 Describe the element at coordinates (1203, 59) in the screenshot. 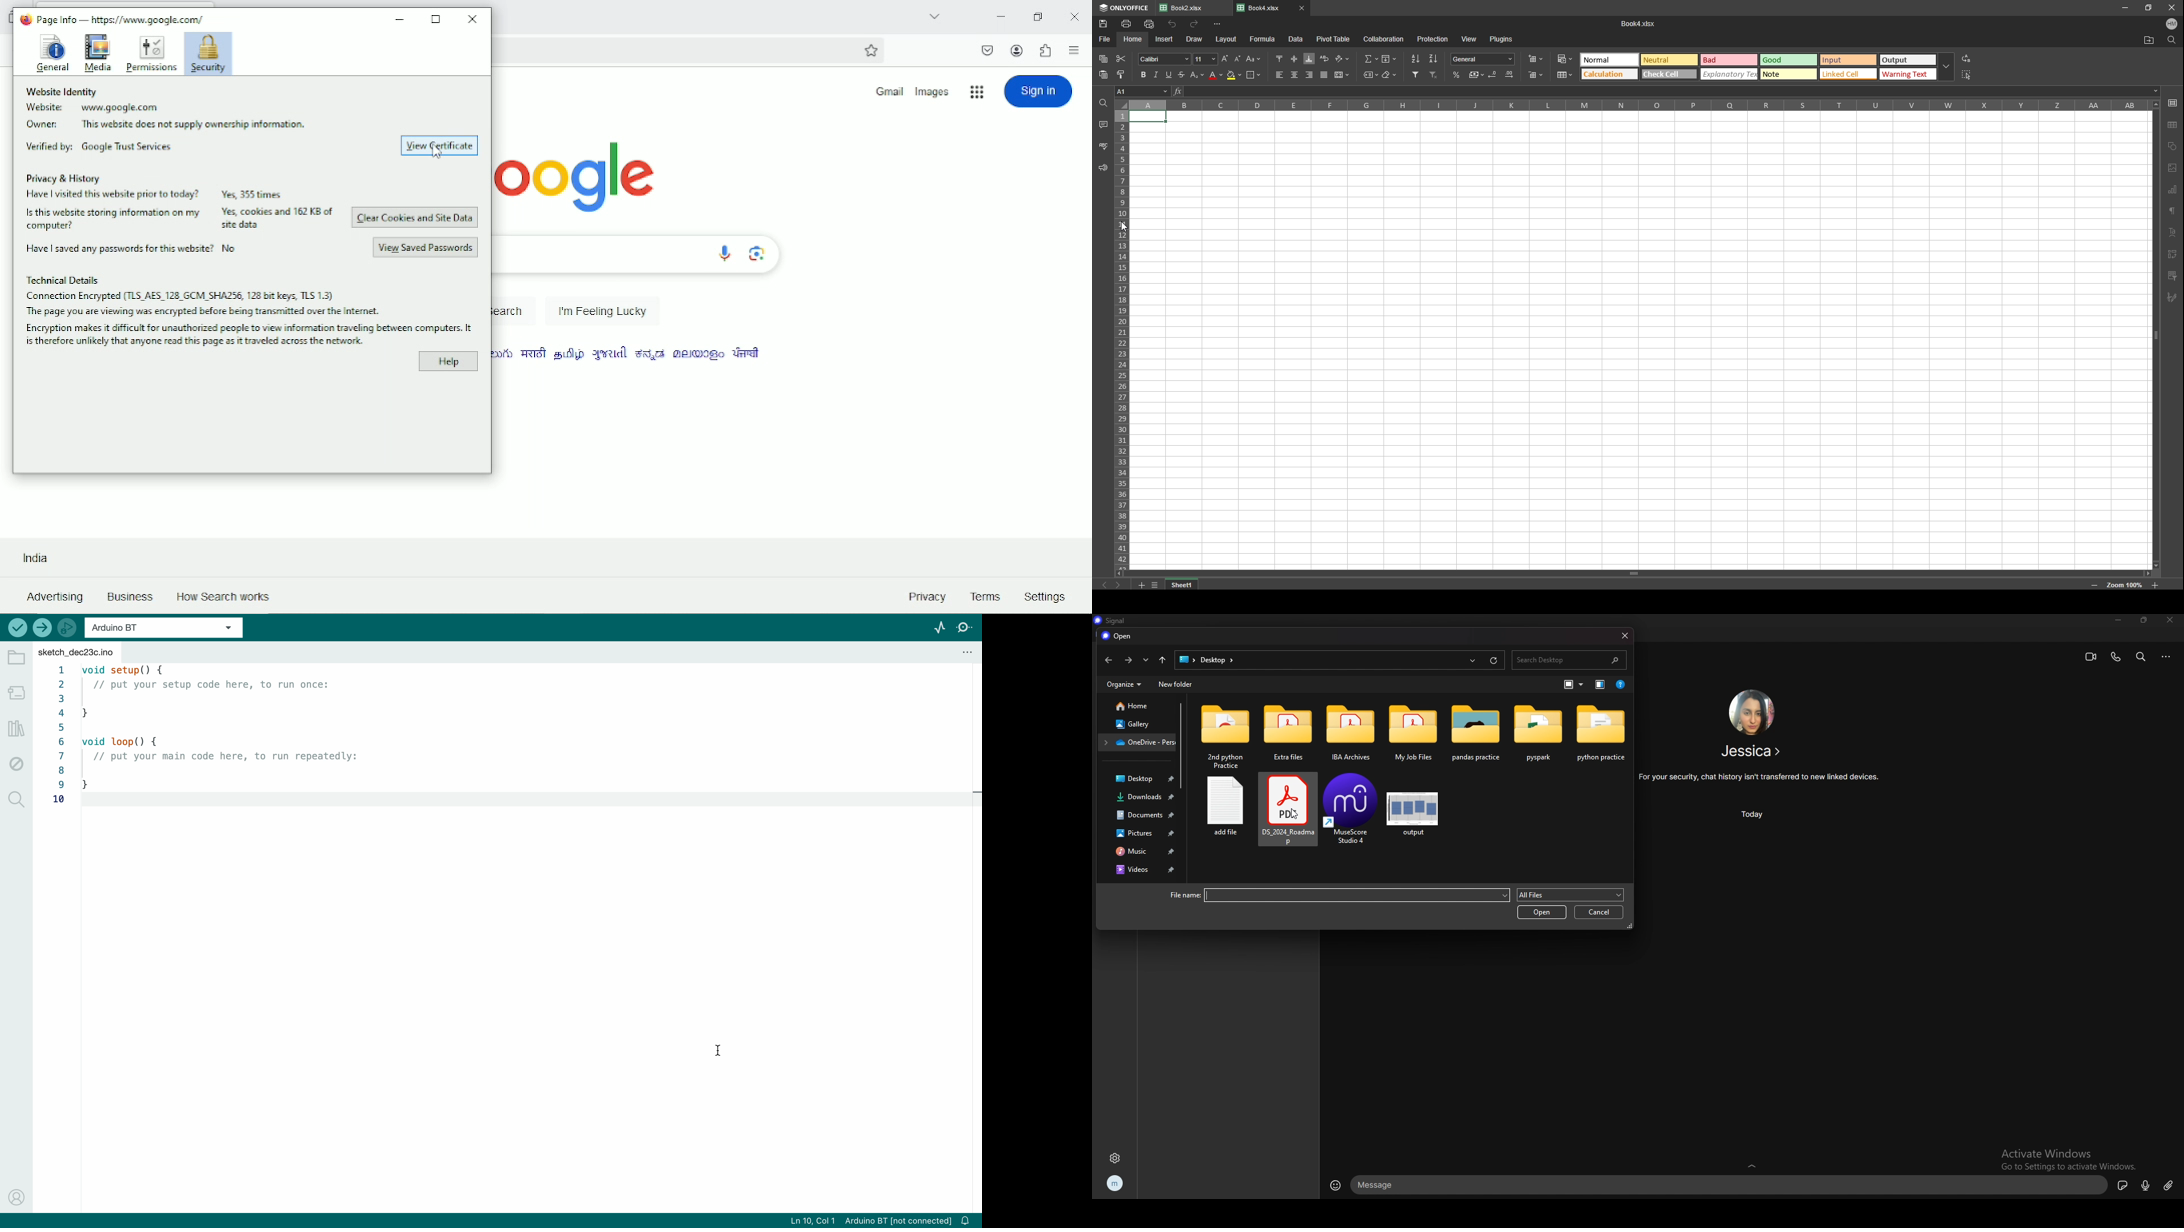

I see `case size` at that location.